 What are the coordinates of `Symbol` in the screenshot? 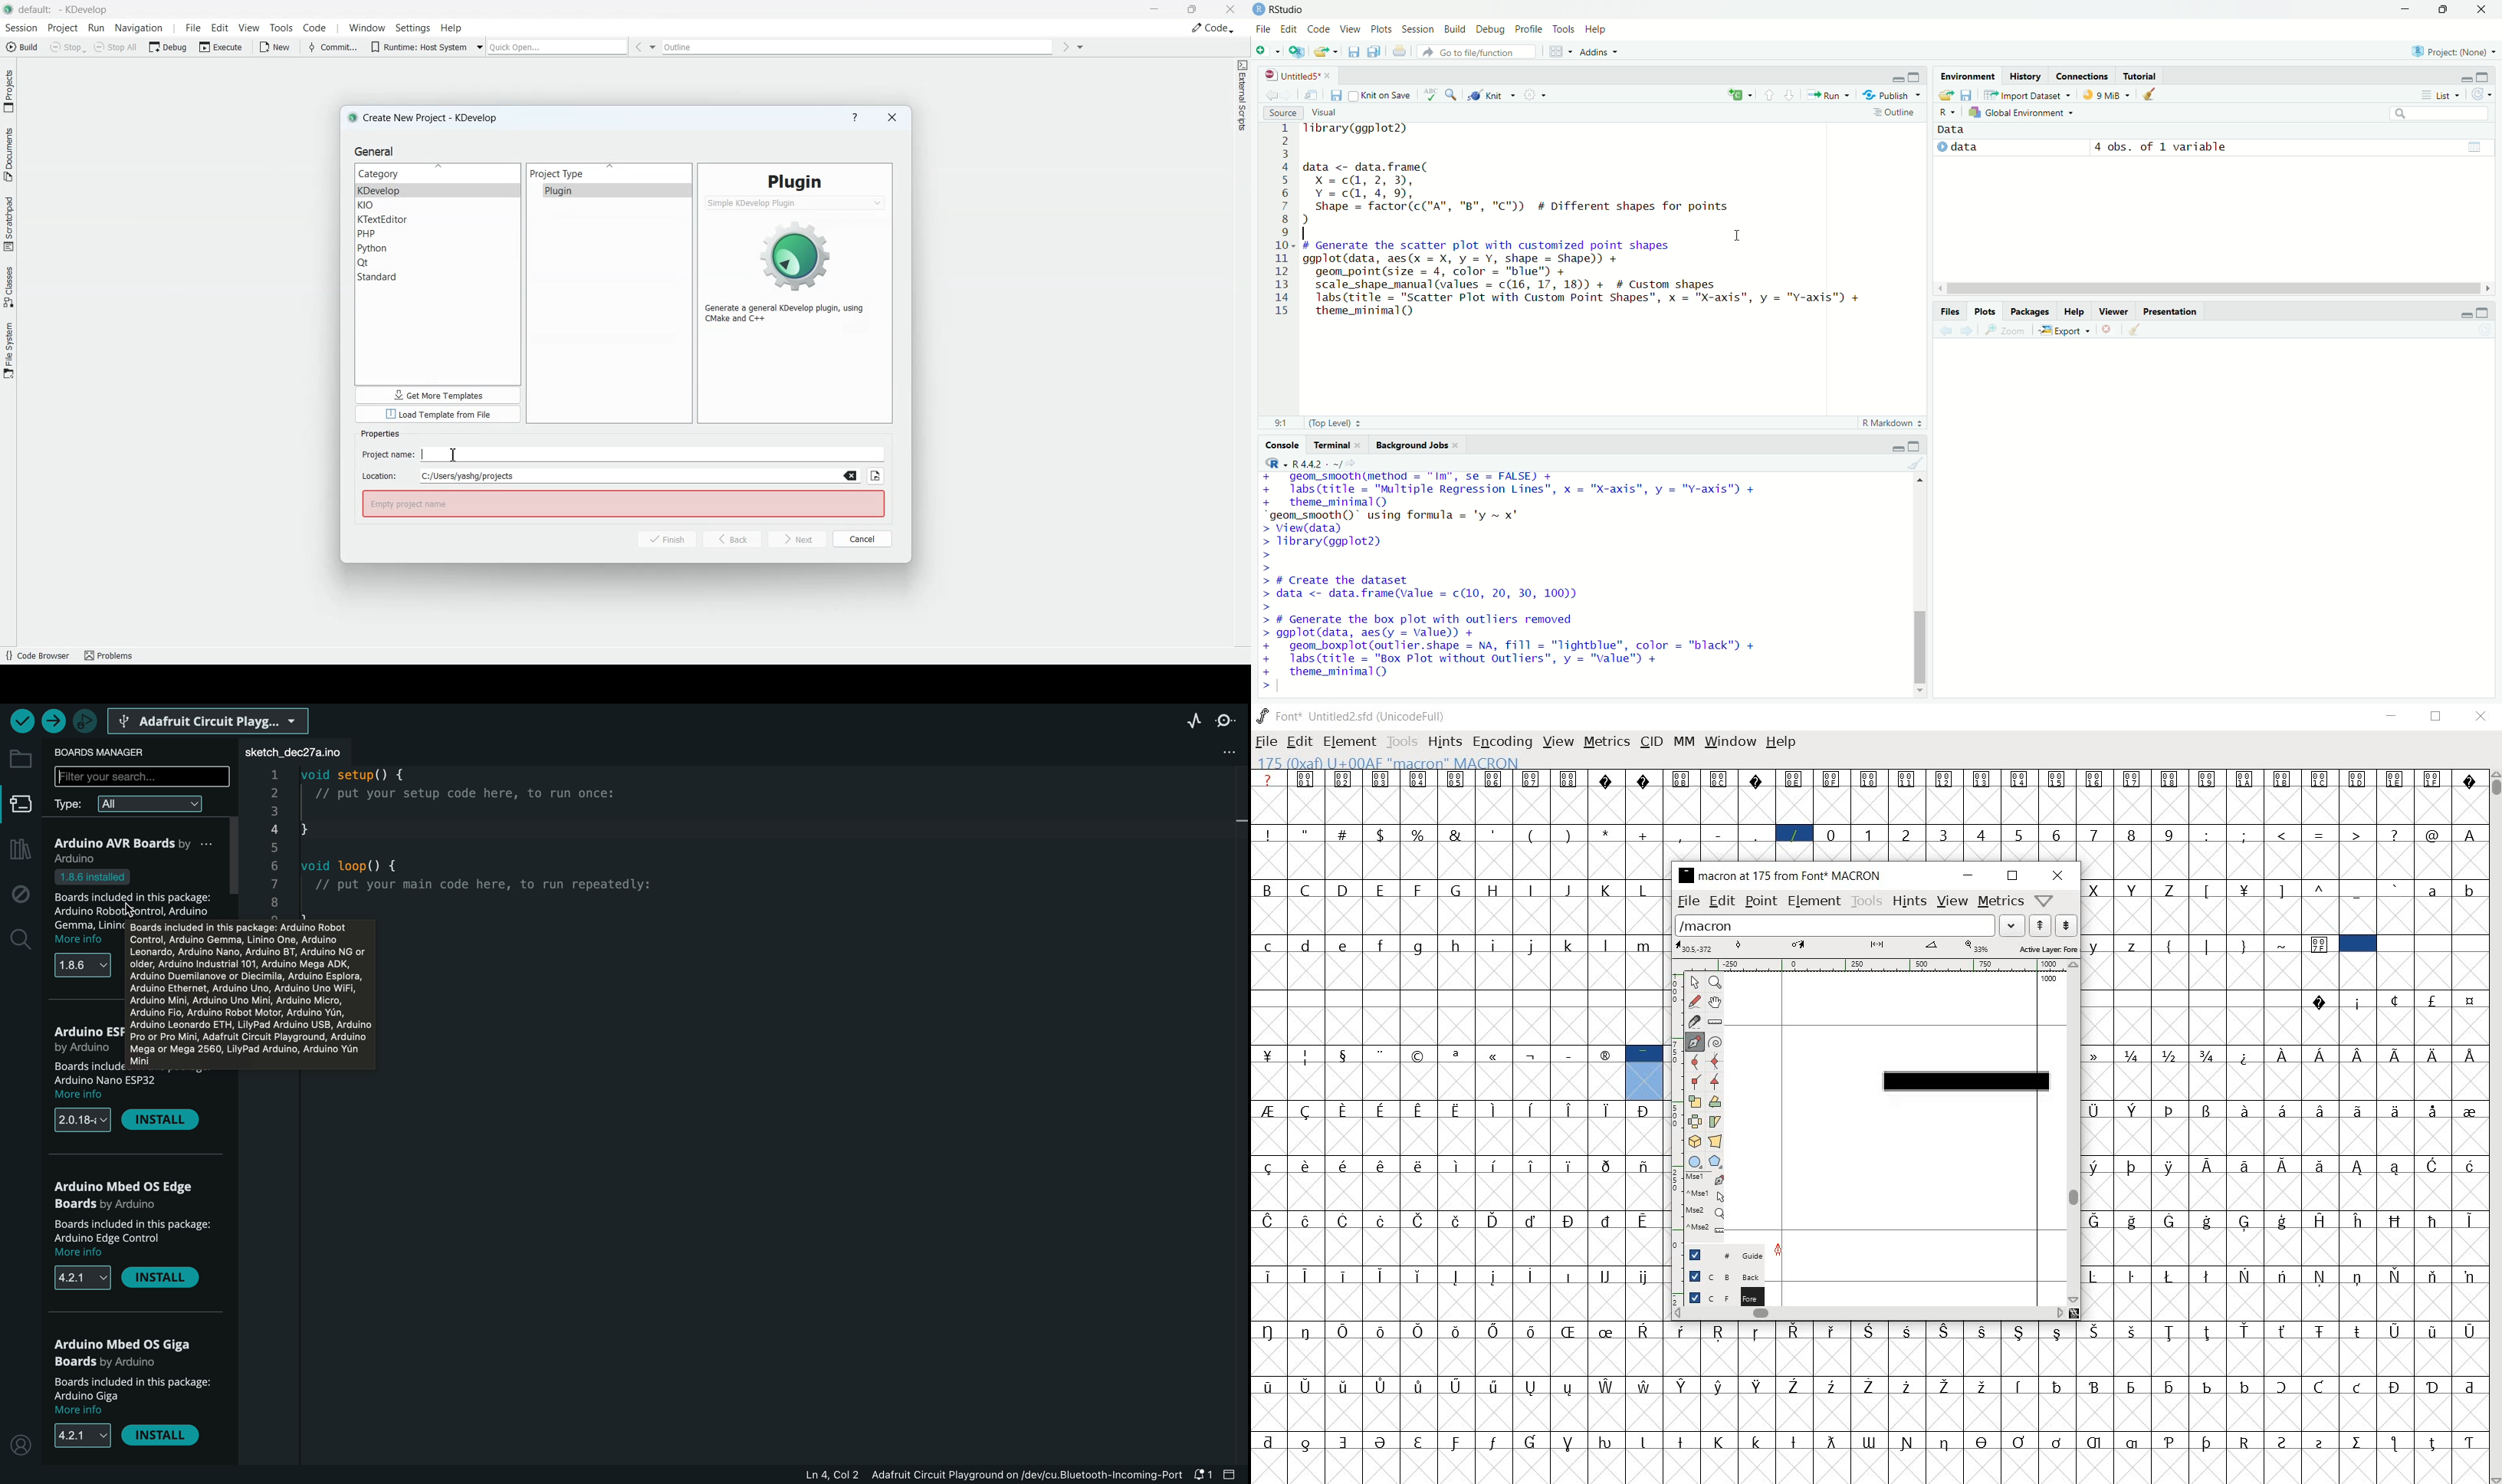 It's located at (1308, 780).